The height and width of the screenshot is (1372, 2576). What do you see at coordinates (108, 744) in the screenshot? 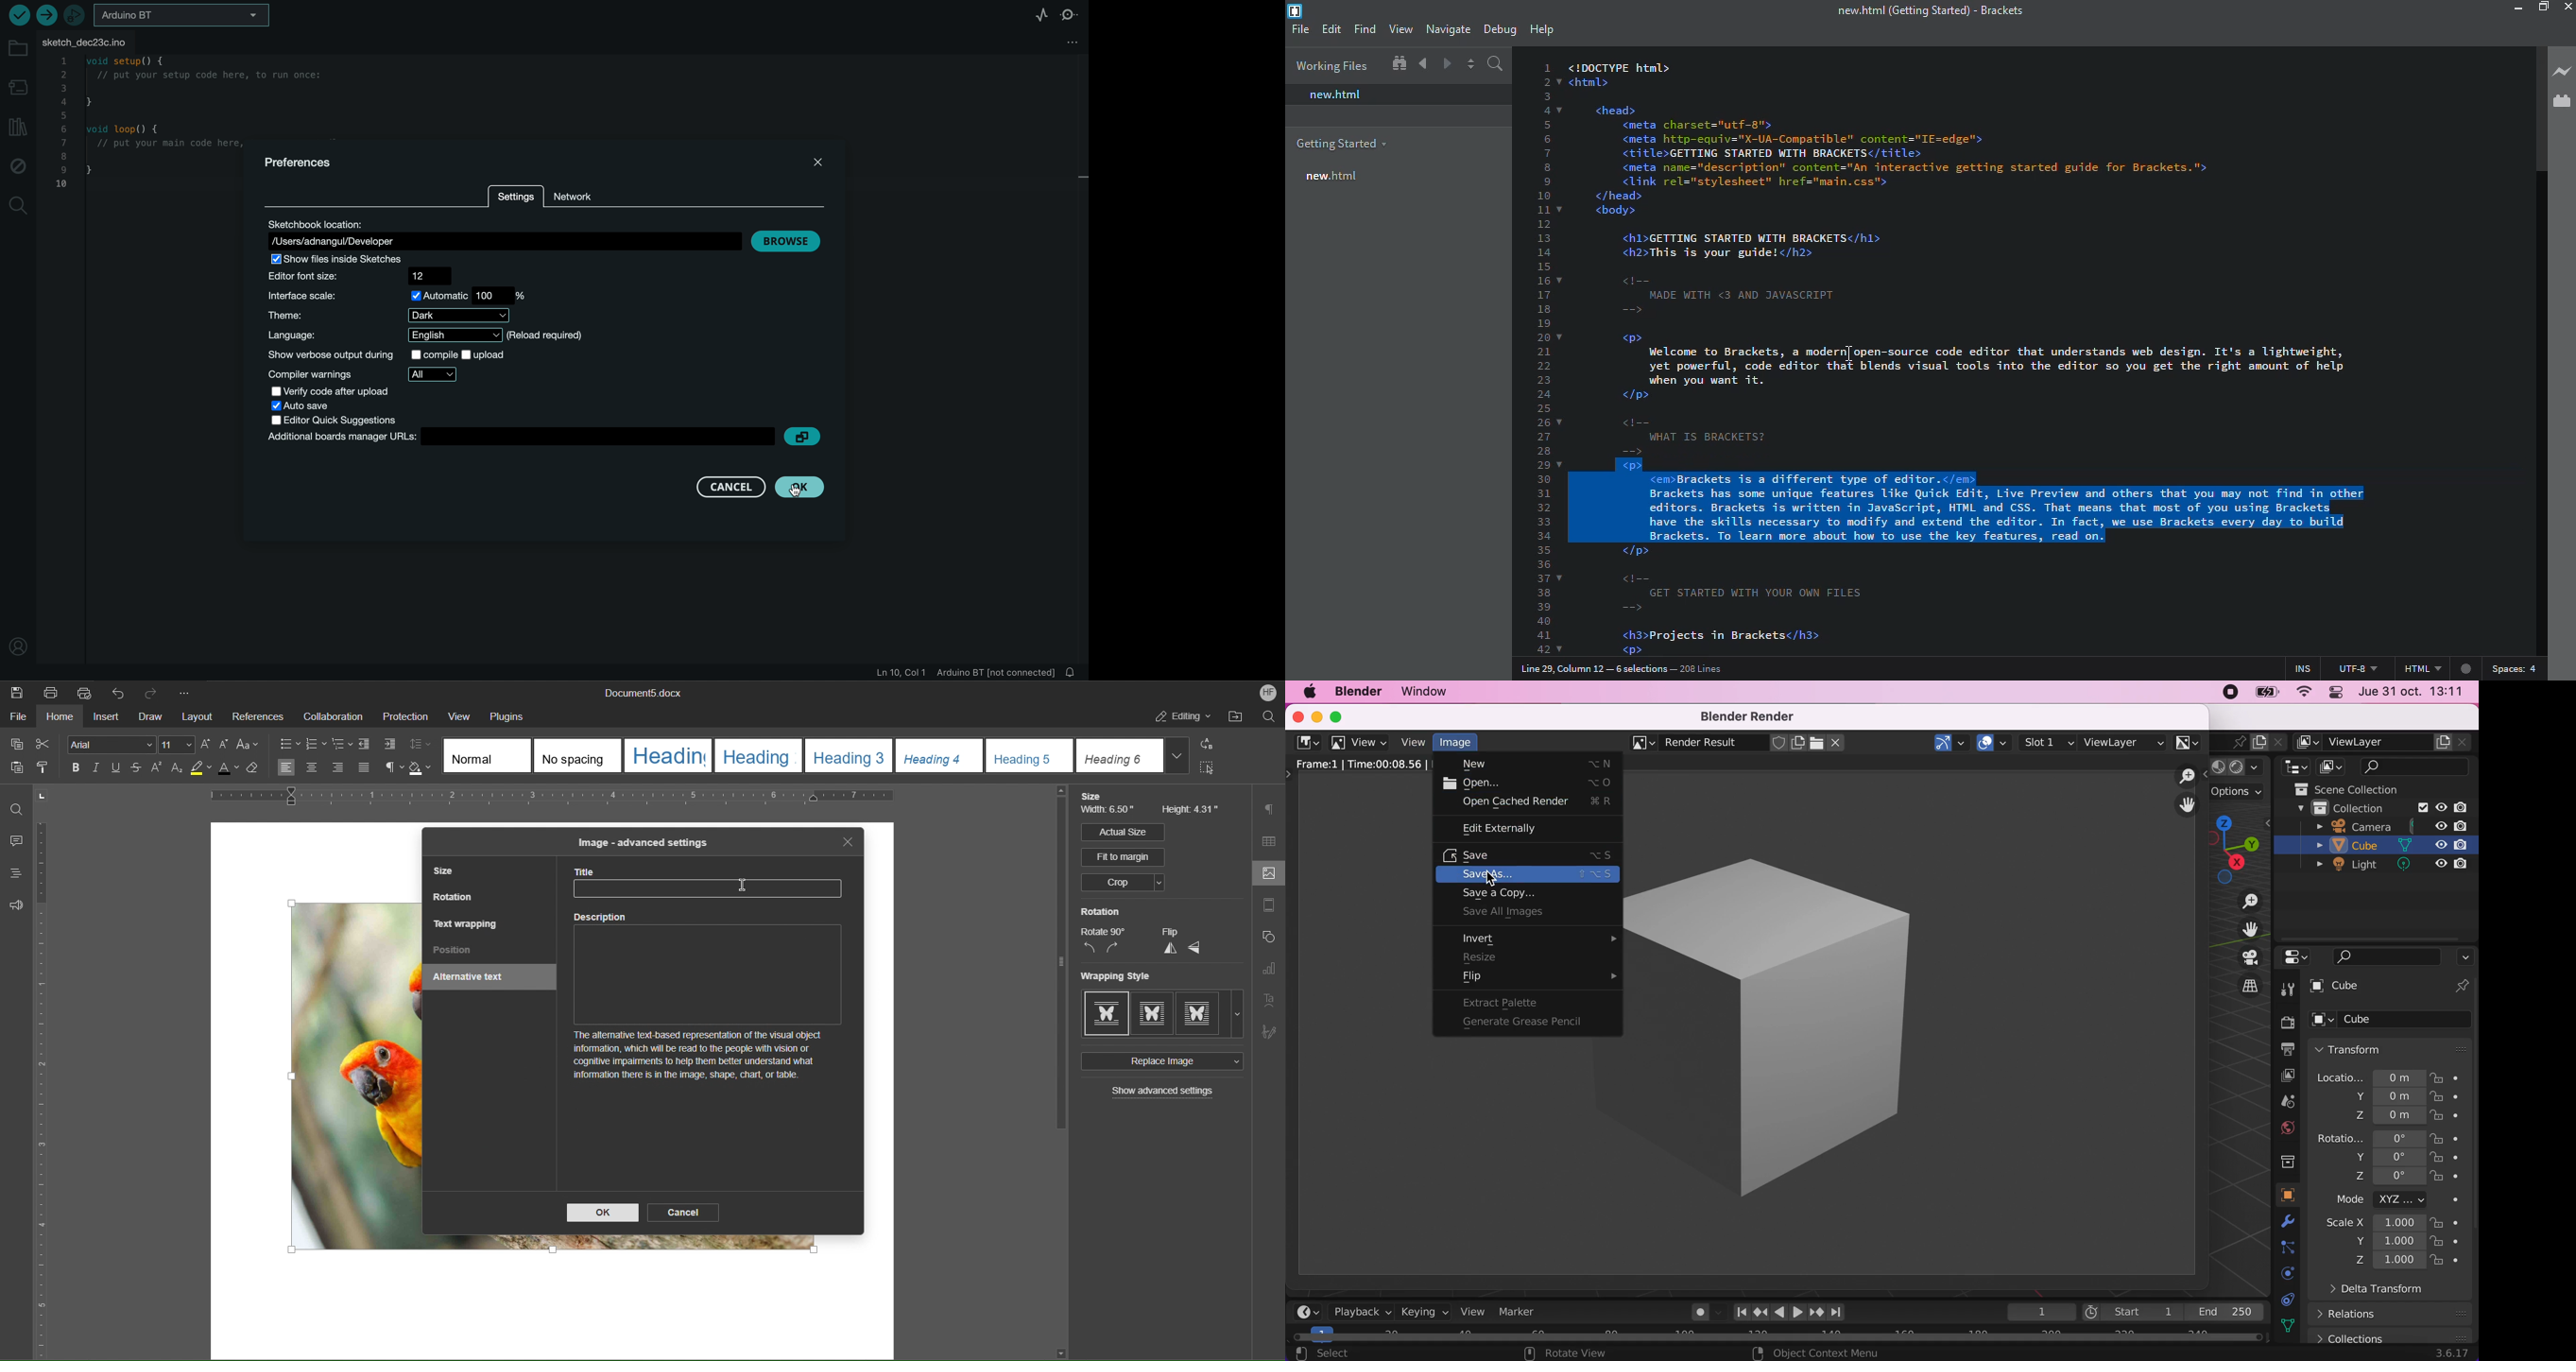
I see `Font` at bounding box center [108, 744].